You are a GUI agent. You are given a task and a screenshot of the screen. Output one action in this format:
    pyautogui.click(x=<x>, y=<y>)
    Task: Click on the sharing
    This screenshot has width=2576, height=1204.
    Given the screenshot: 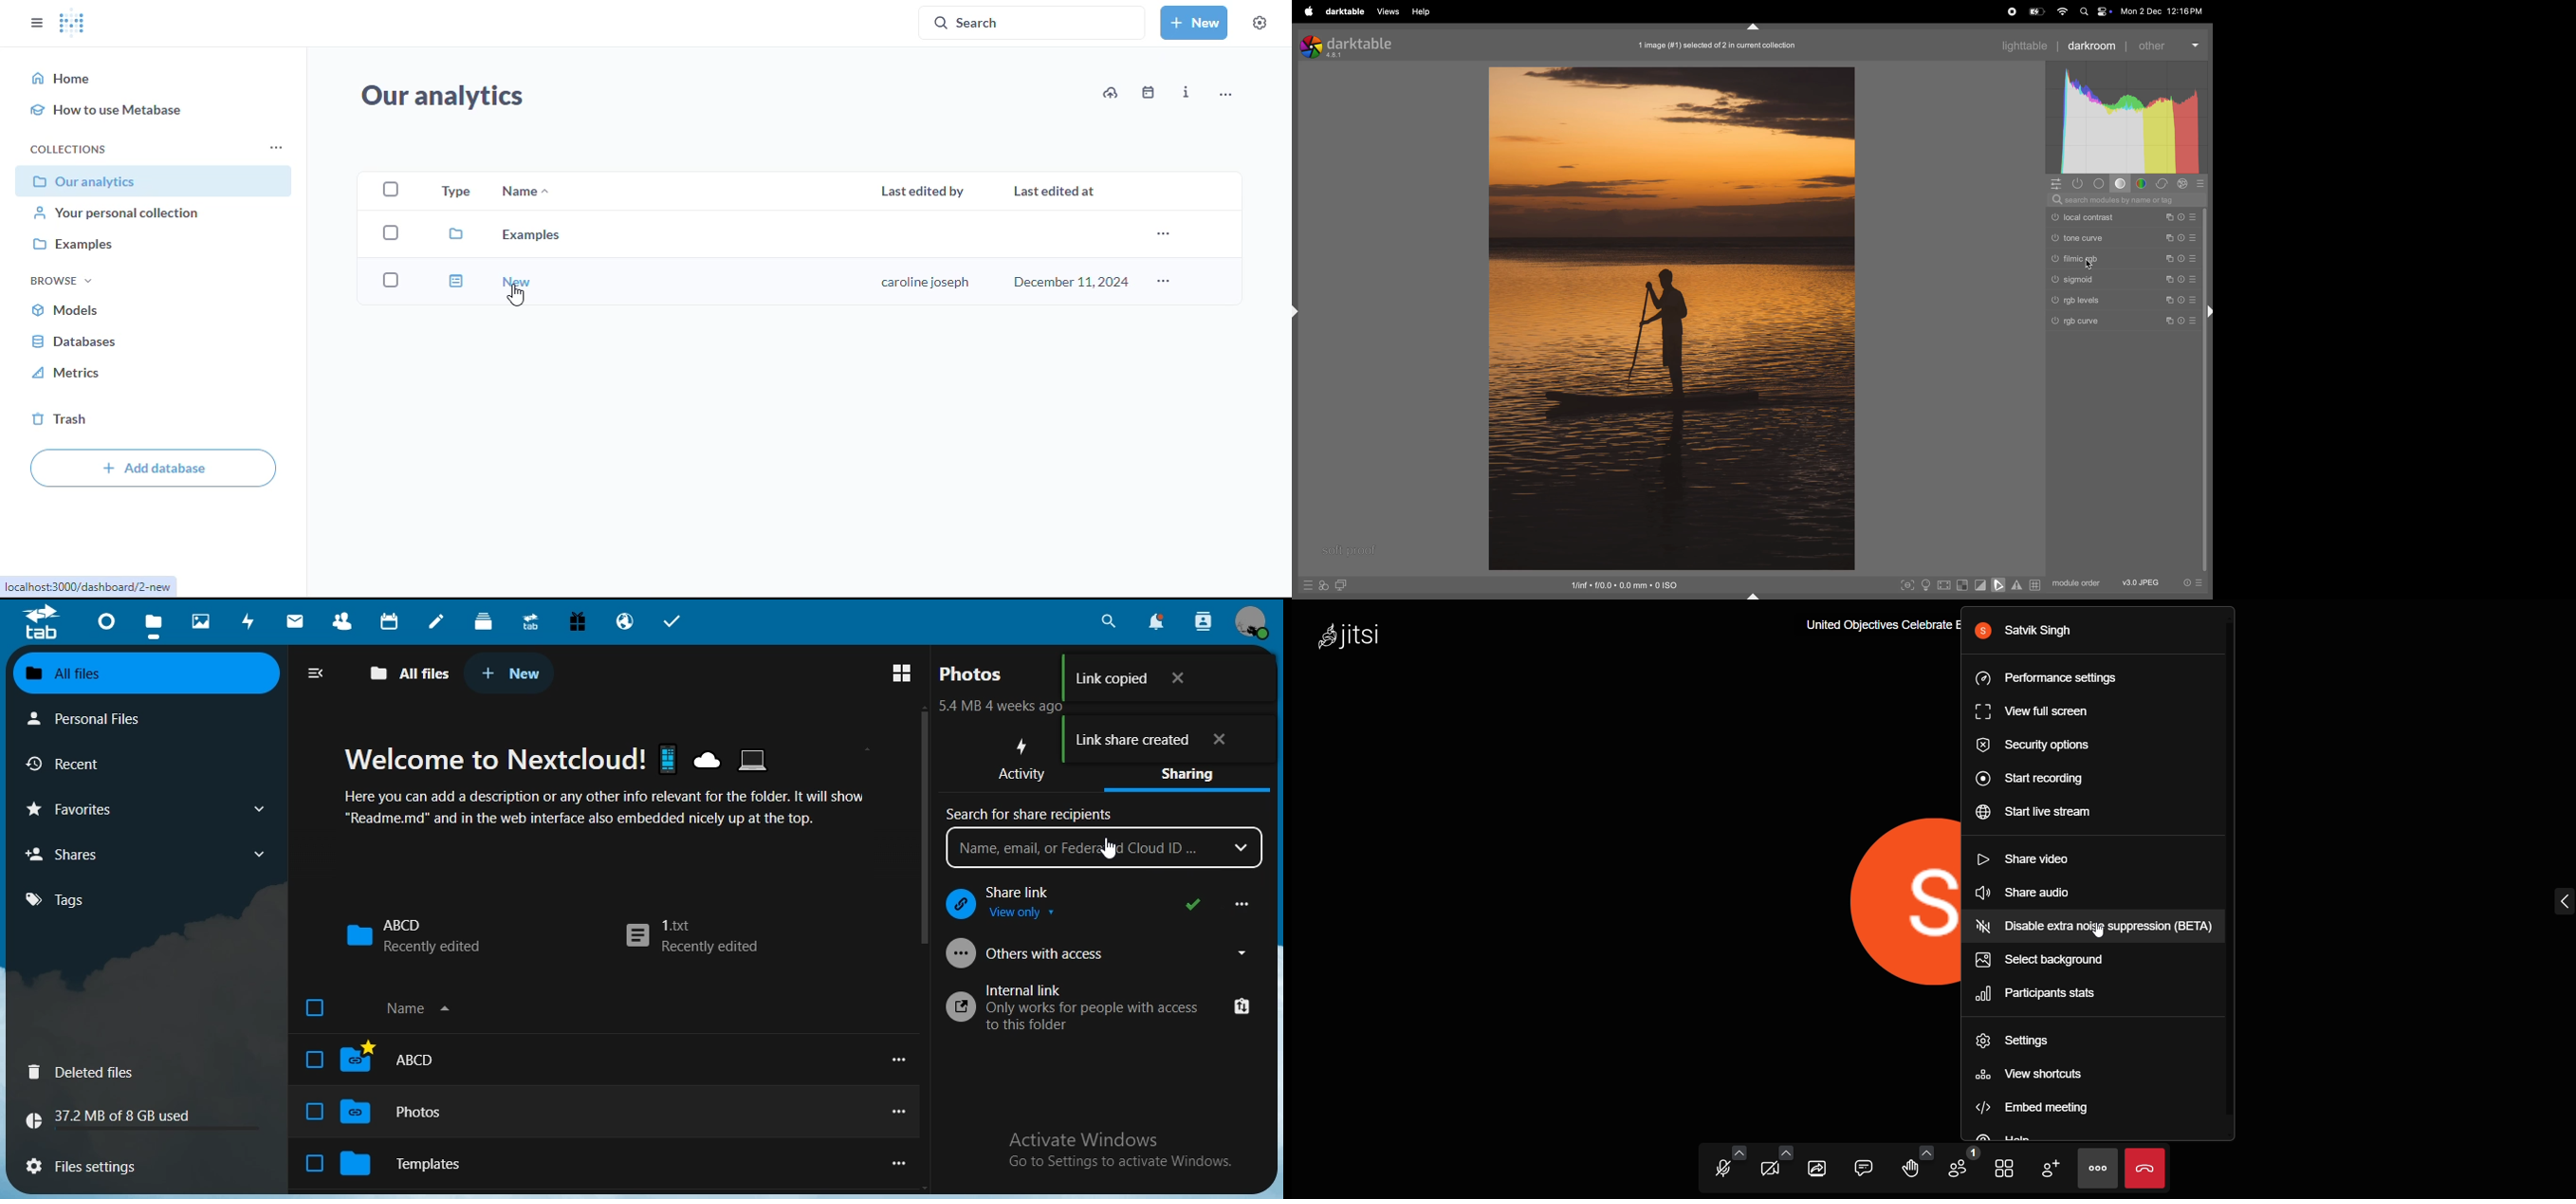 What is the action you would take?
    pyautogui.click(x=1195, y=778)
    